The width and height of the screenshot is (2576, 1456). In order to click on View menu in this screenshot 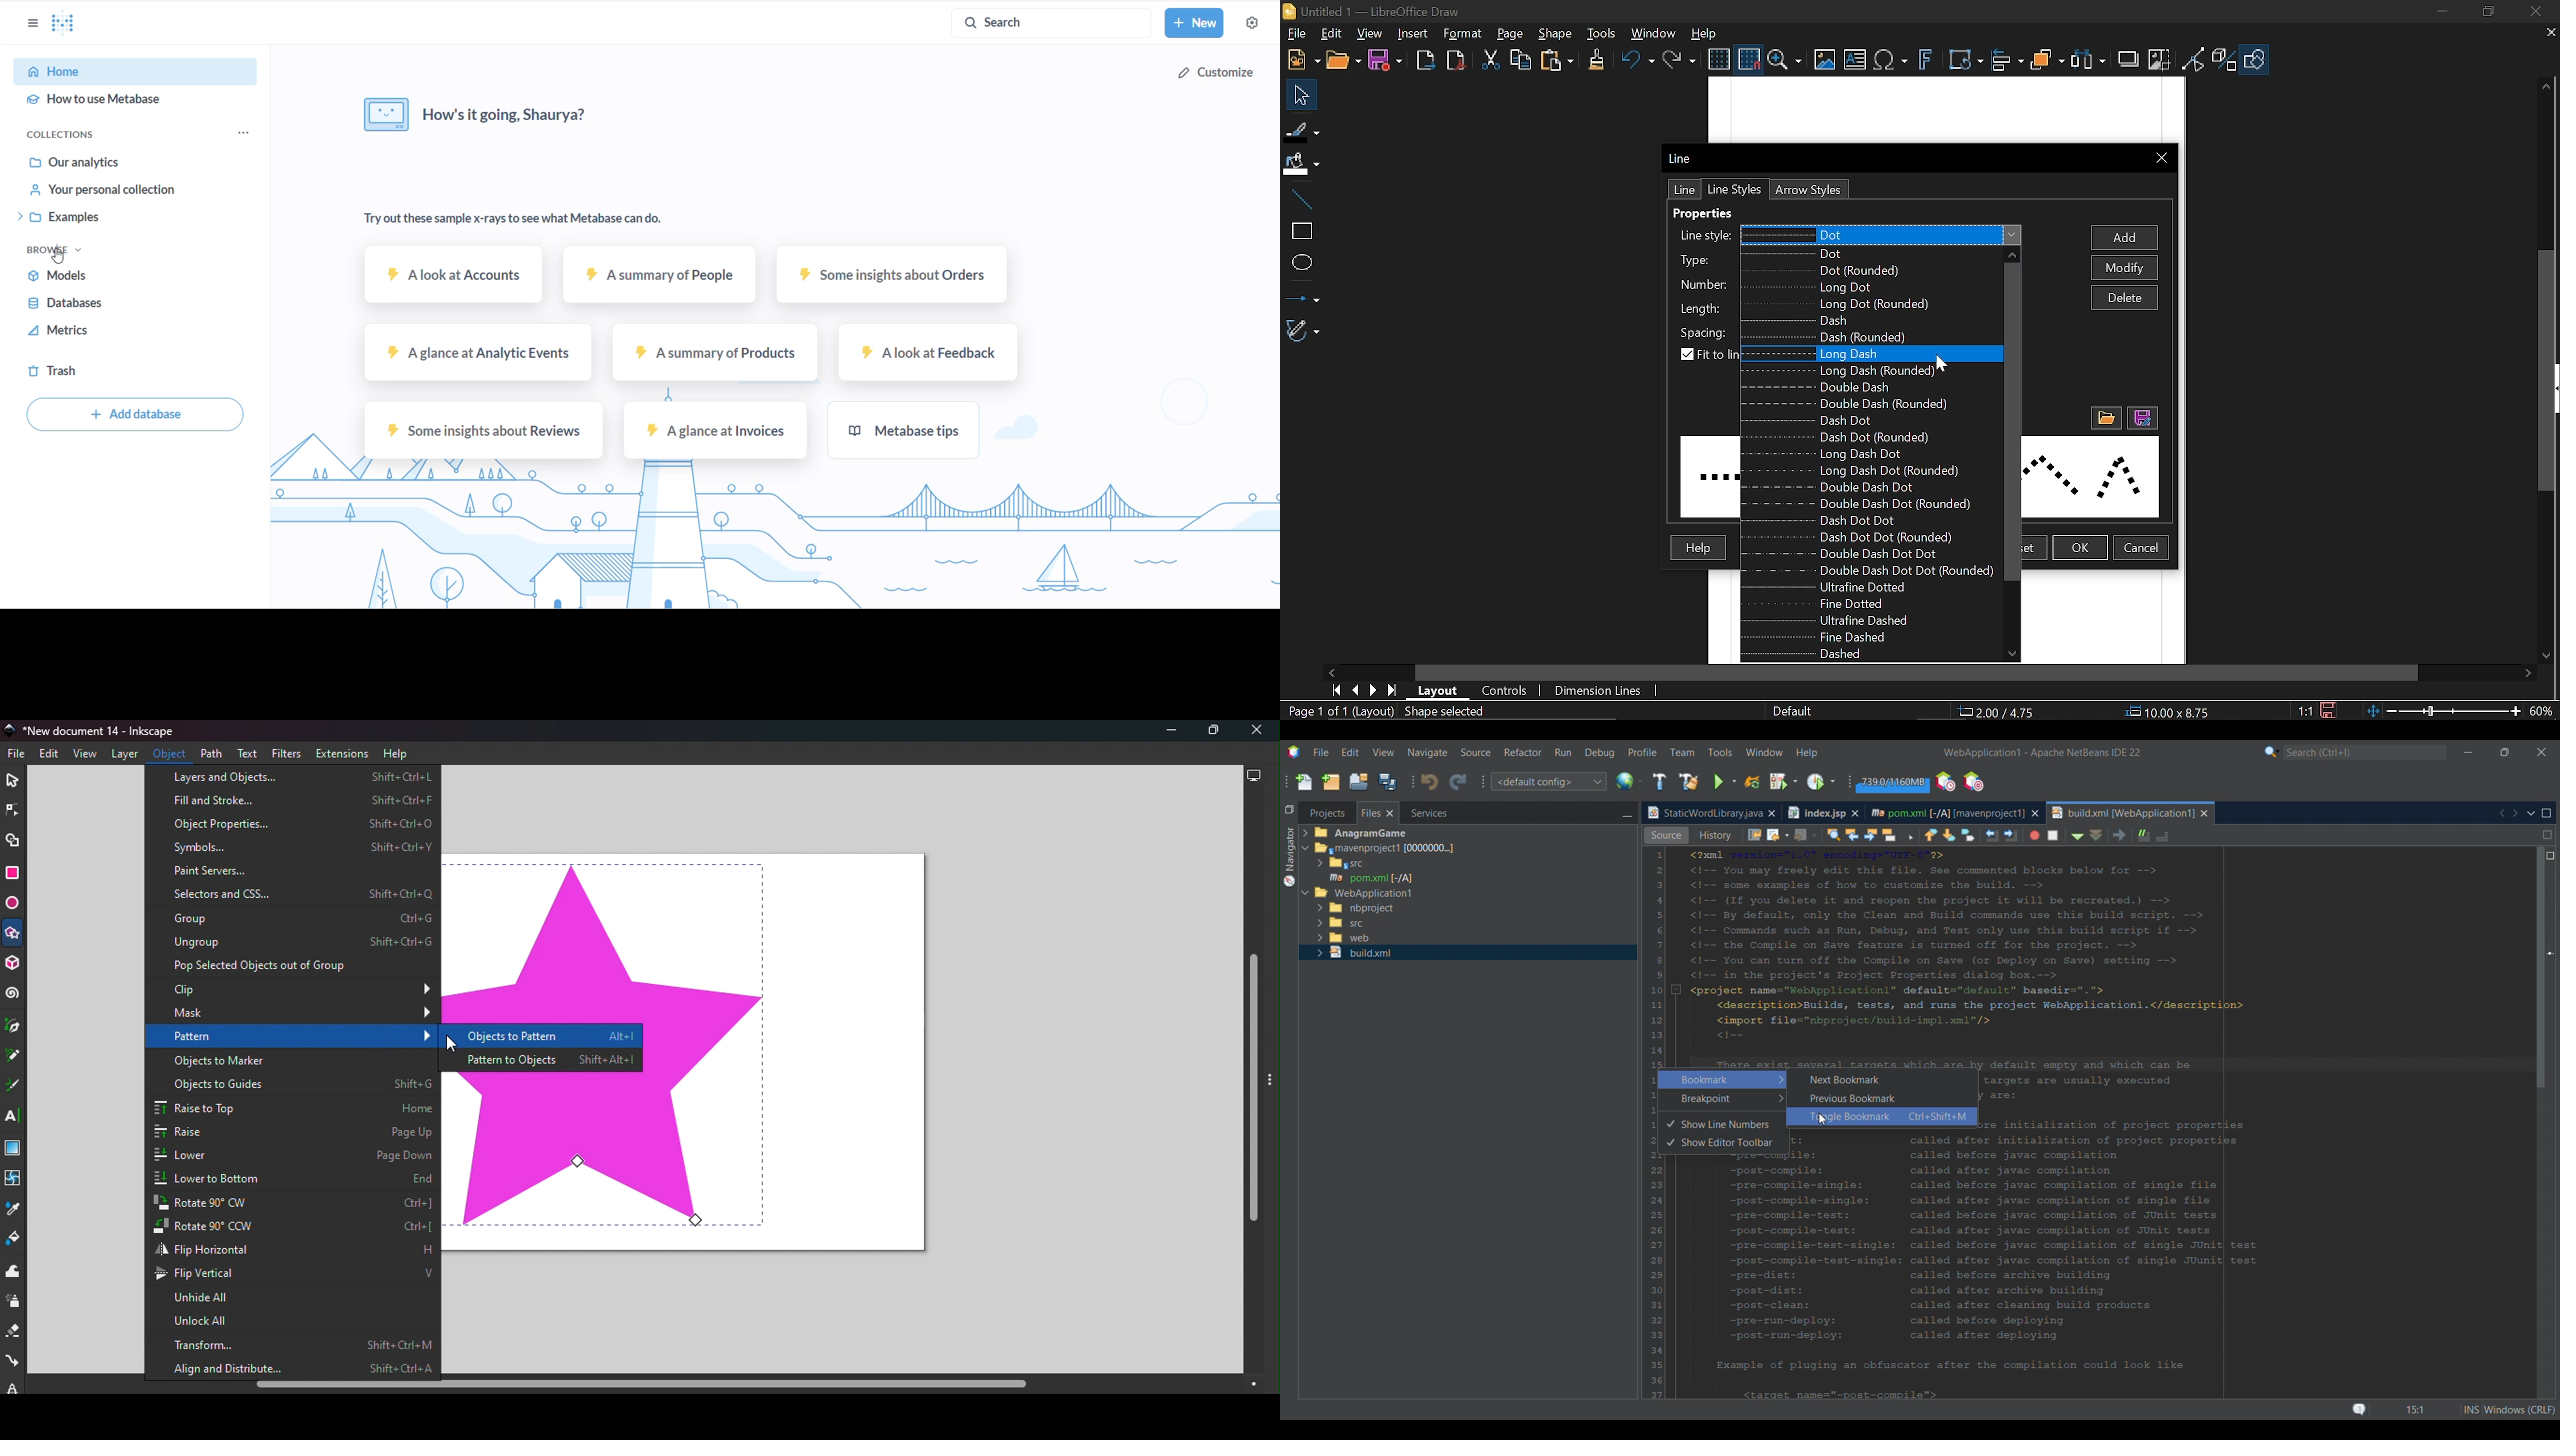, I will do `click(1383, 753)`.